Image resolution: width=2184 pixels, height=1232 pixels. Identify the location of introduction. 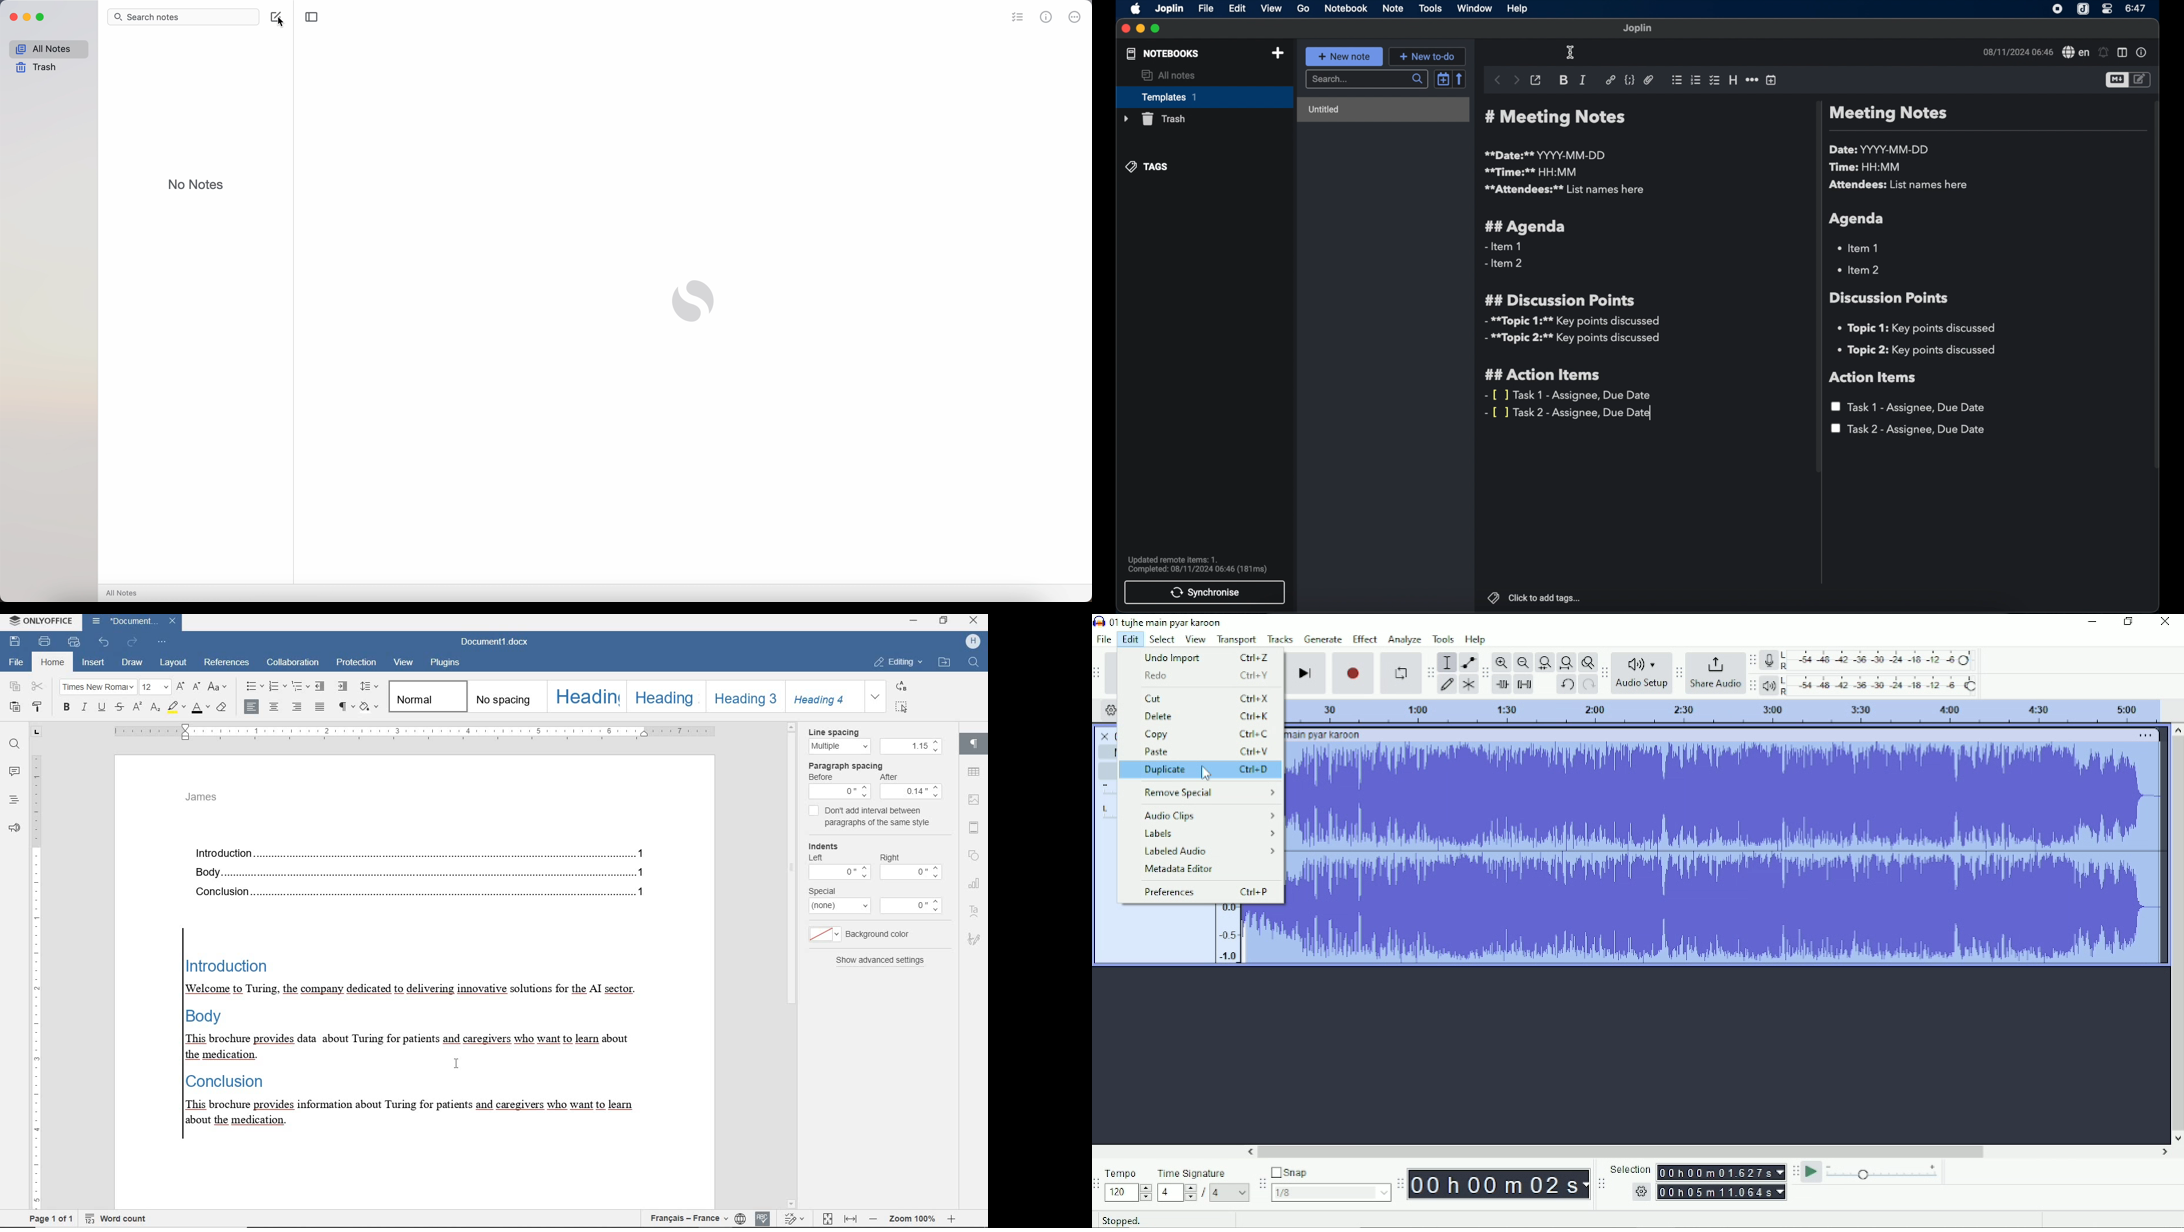
(428, 853).